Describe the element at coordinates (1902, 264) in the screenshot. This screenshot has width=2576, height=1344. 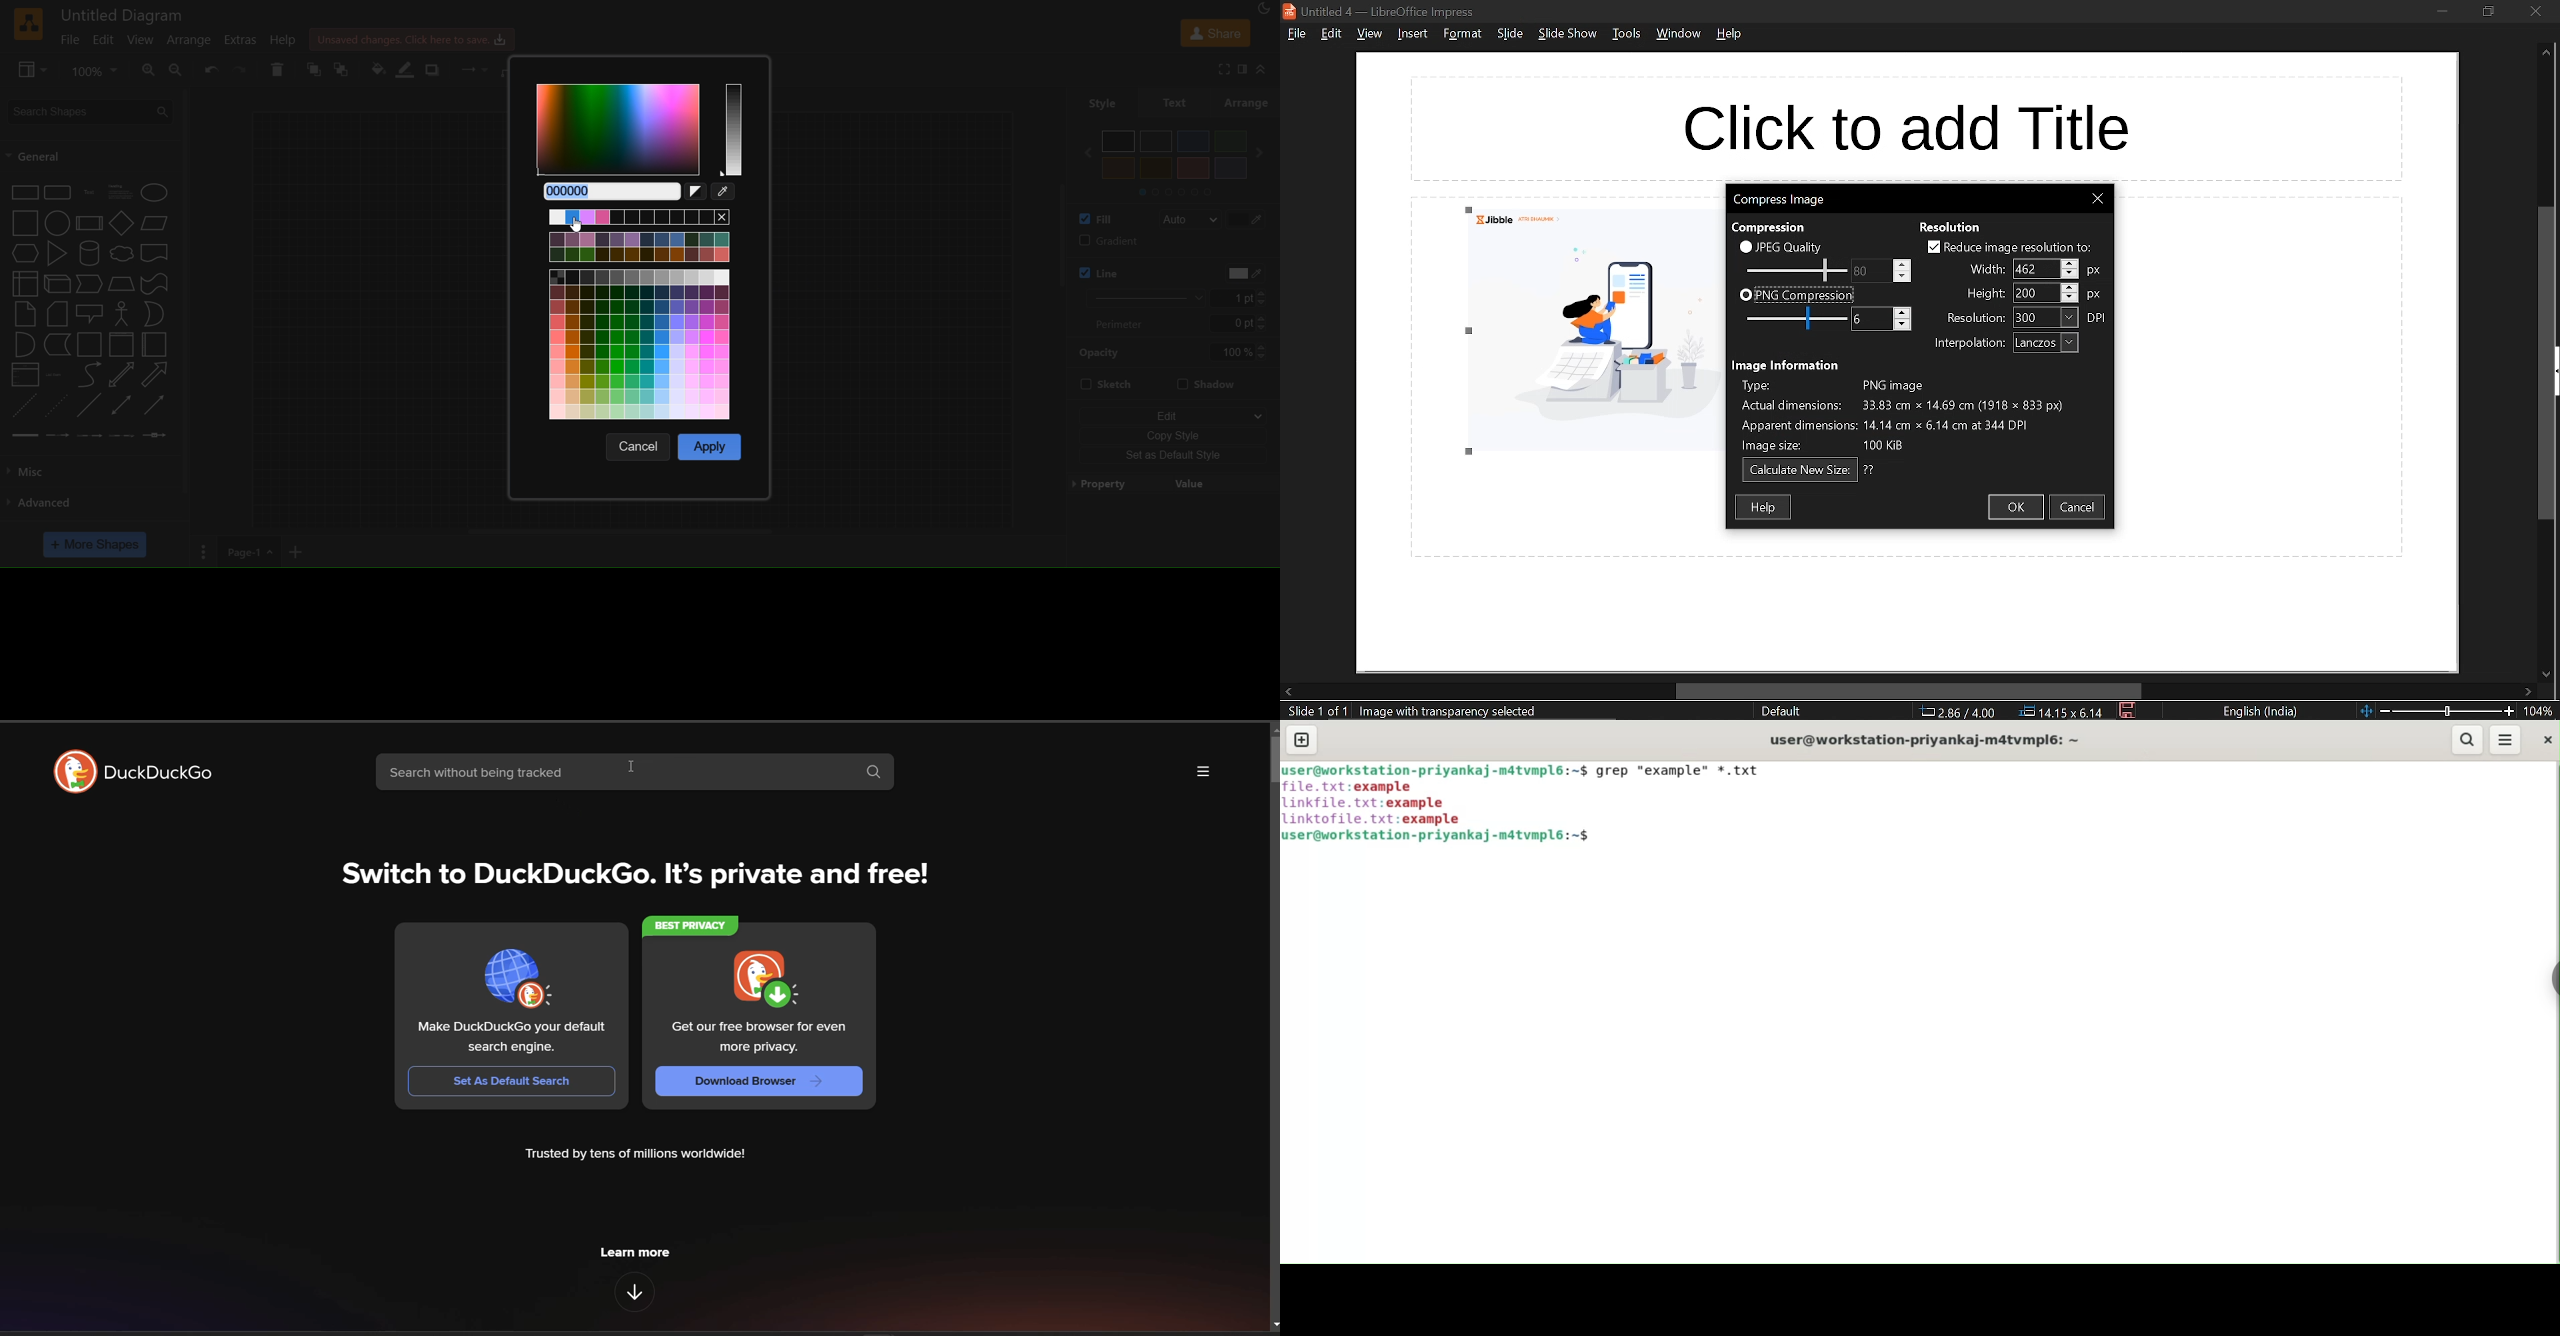
I see `increase jpeg quality` at that location.